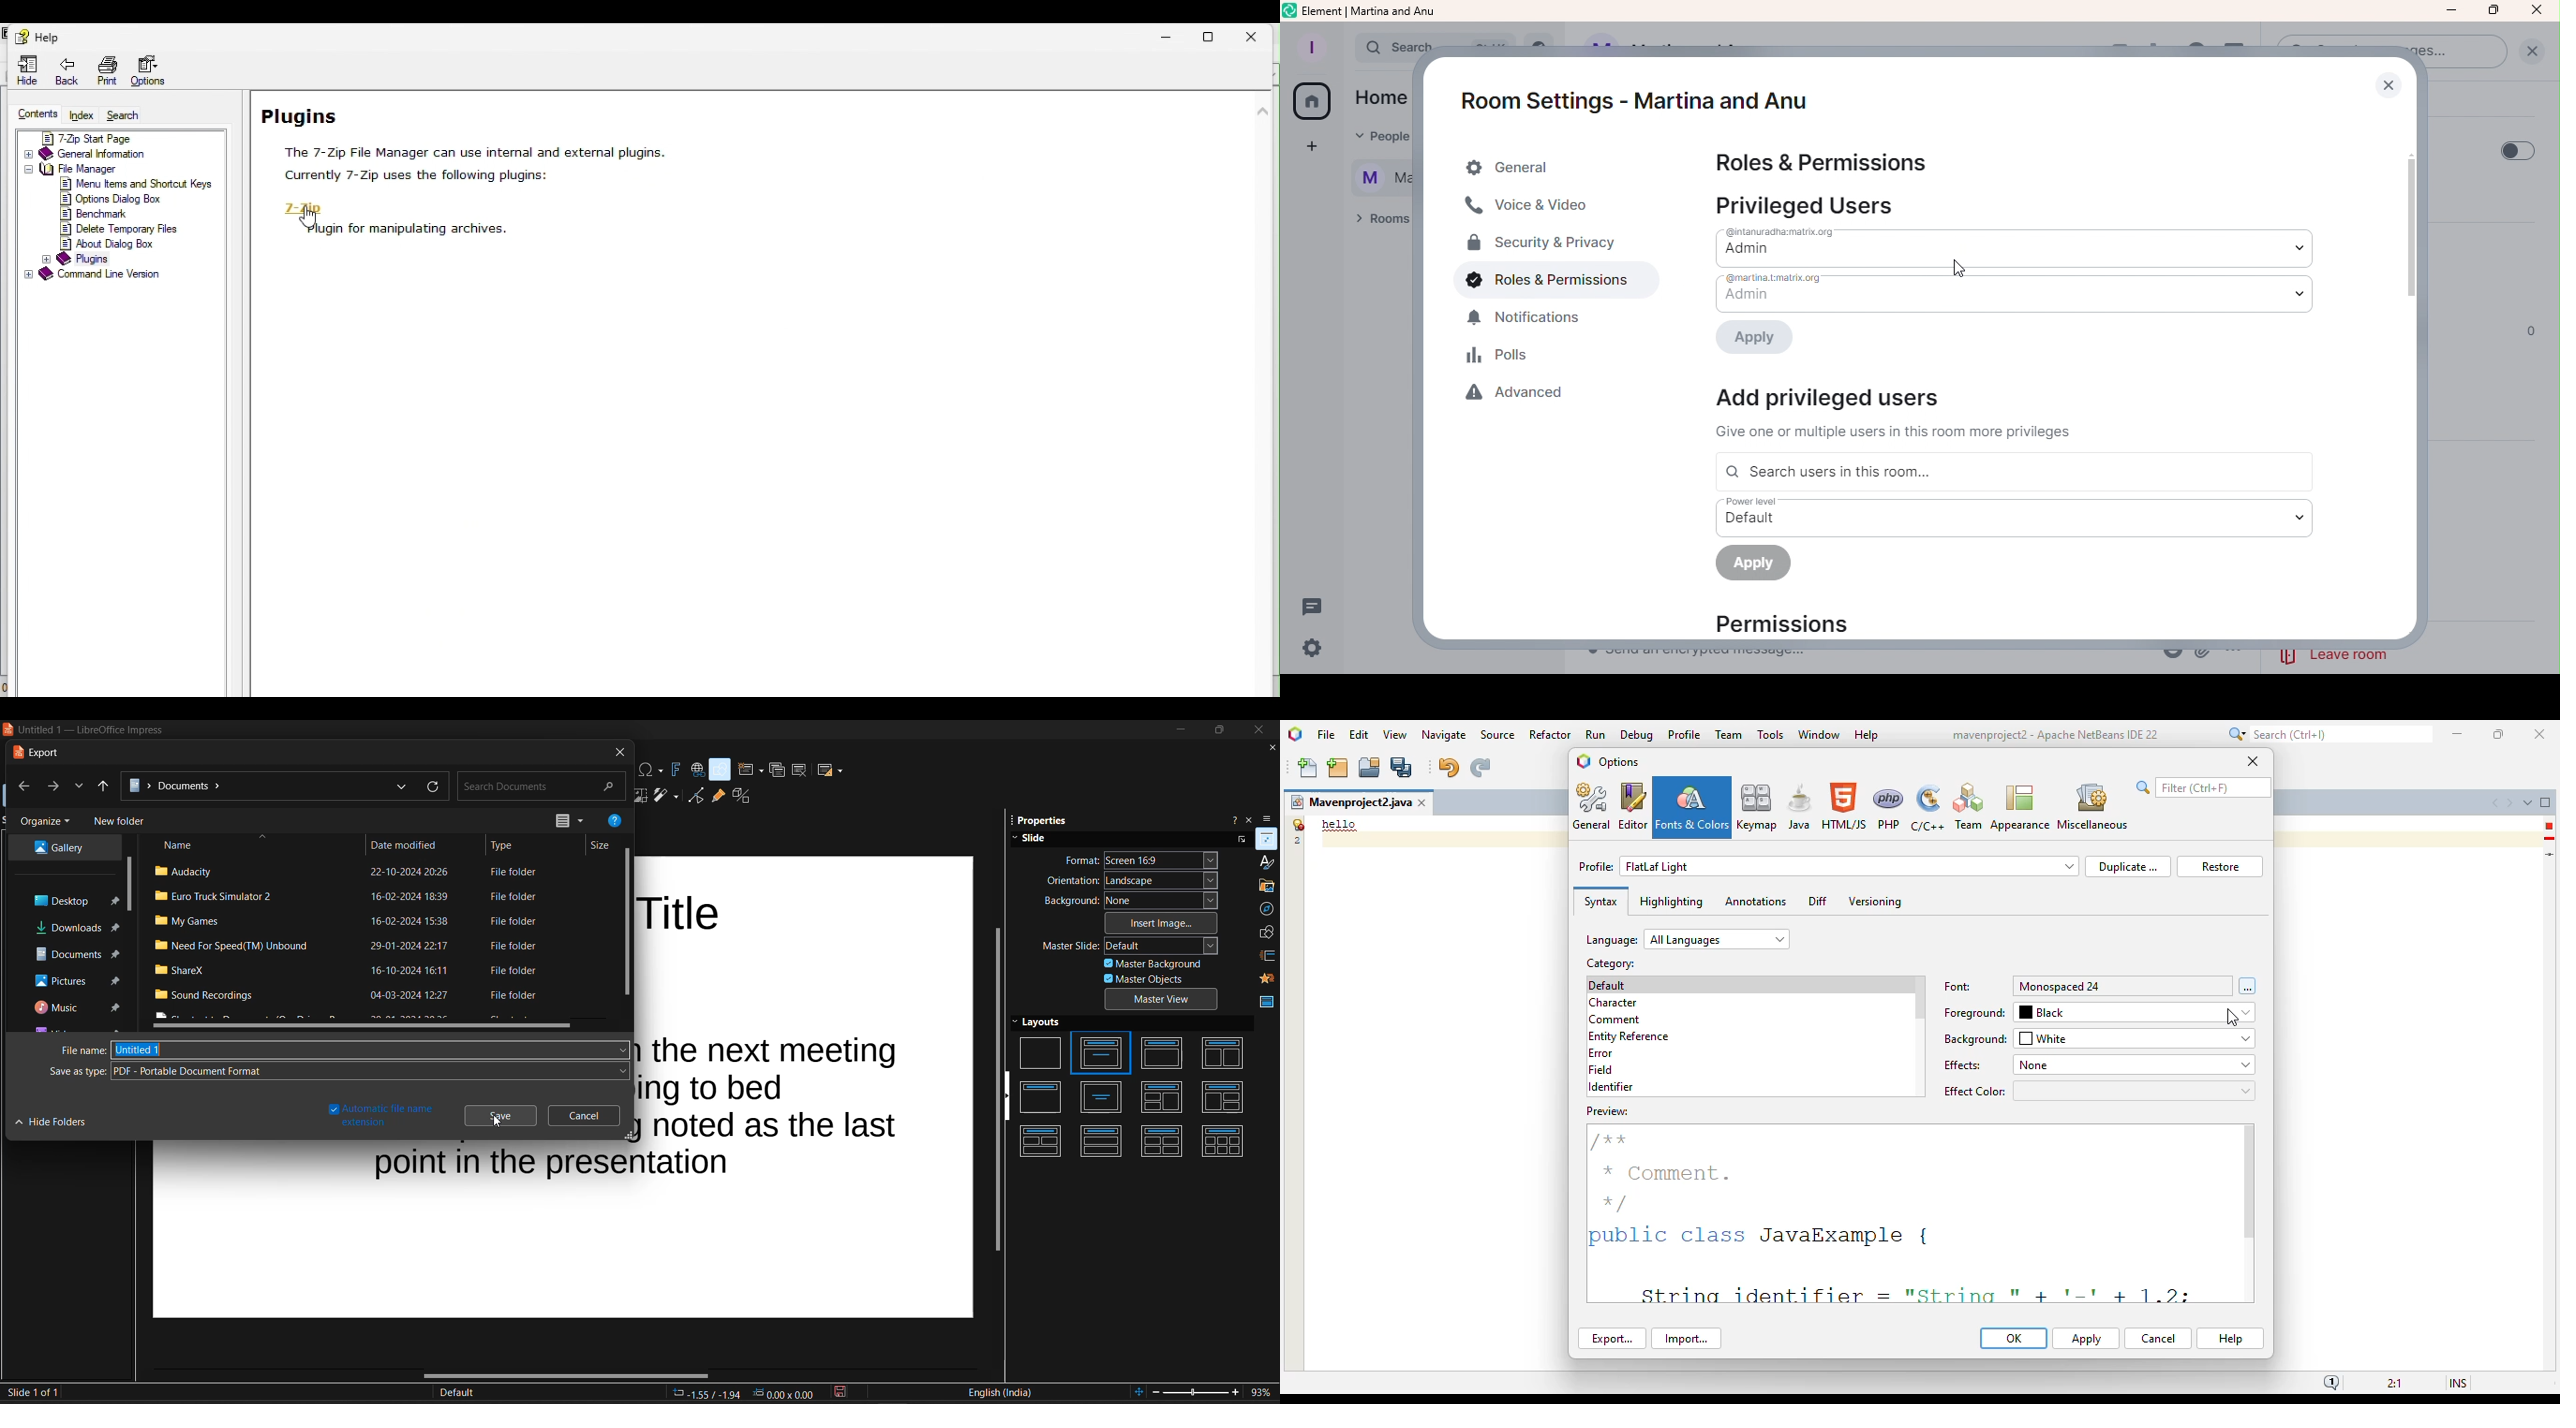 The height and width of the screenshot is (1428, 2576). I want to click on Need For Speed(TM) Unbound, so click(239, 946).